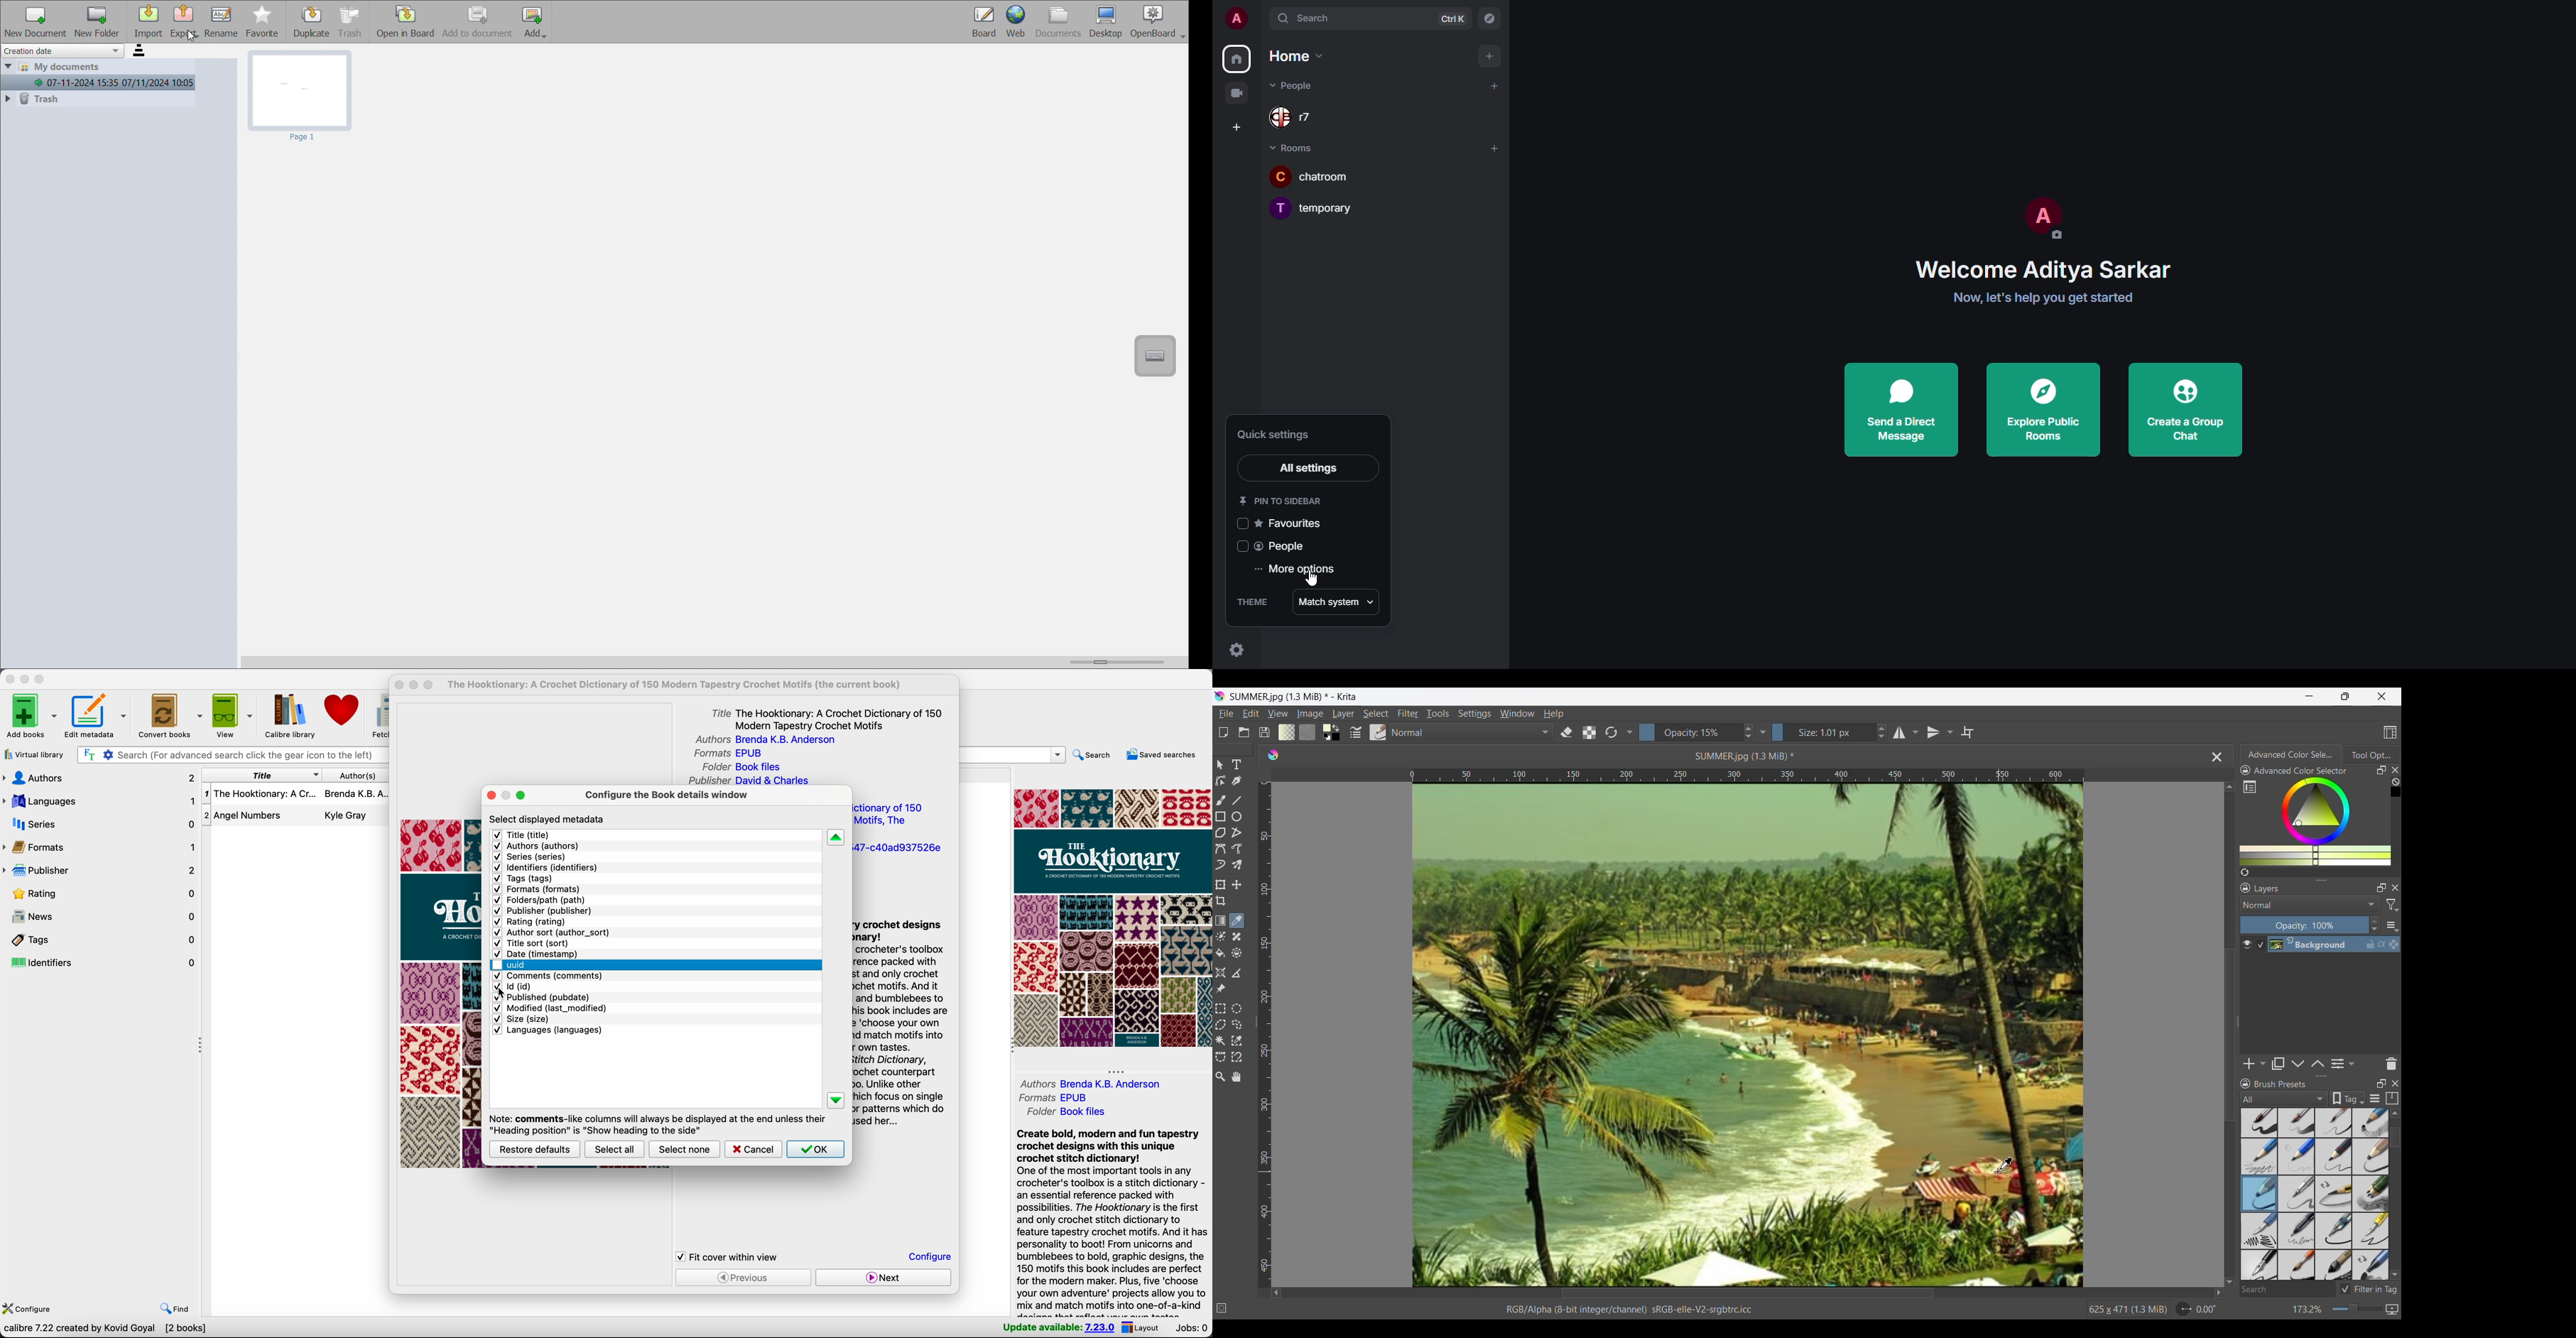 Image resolution: width=2576 pixels, height=1344 pixels. What do you see at coordinates (897, 849) in the screenshot?
I see `uuid` at bounding box center [897, 849].